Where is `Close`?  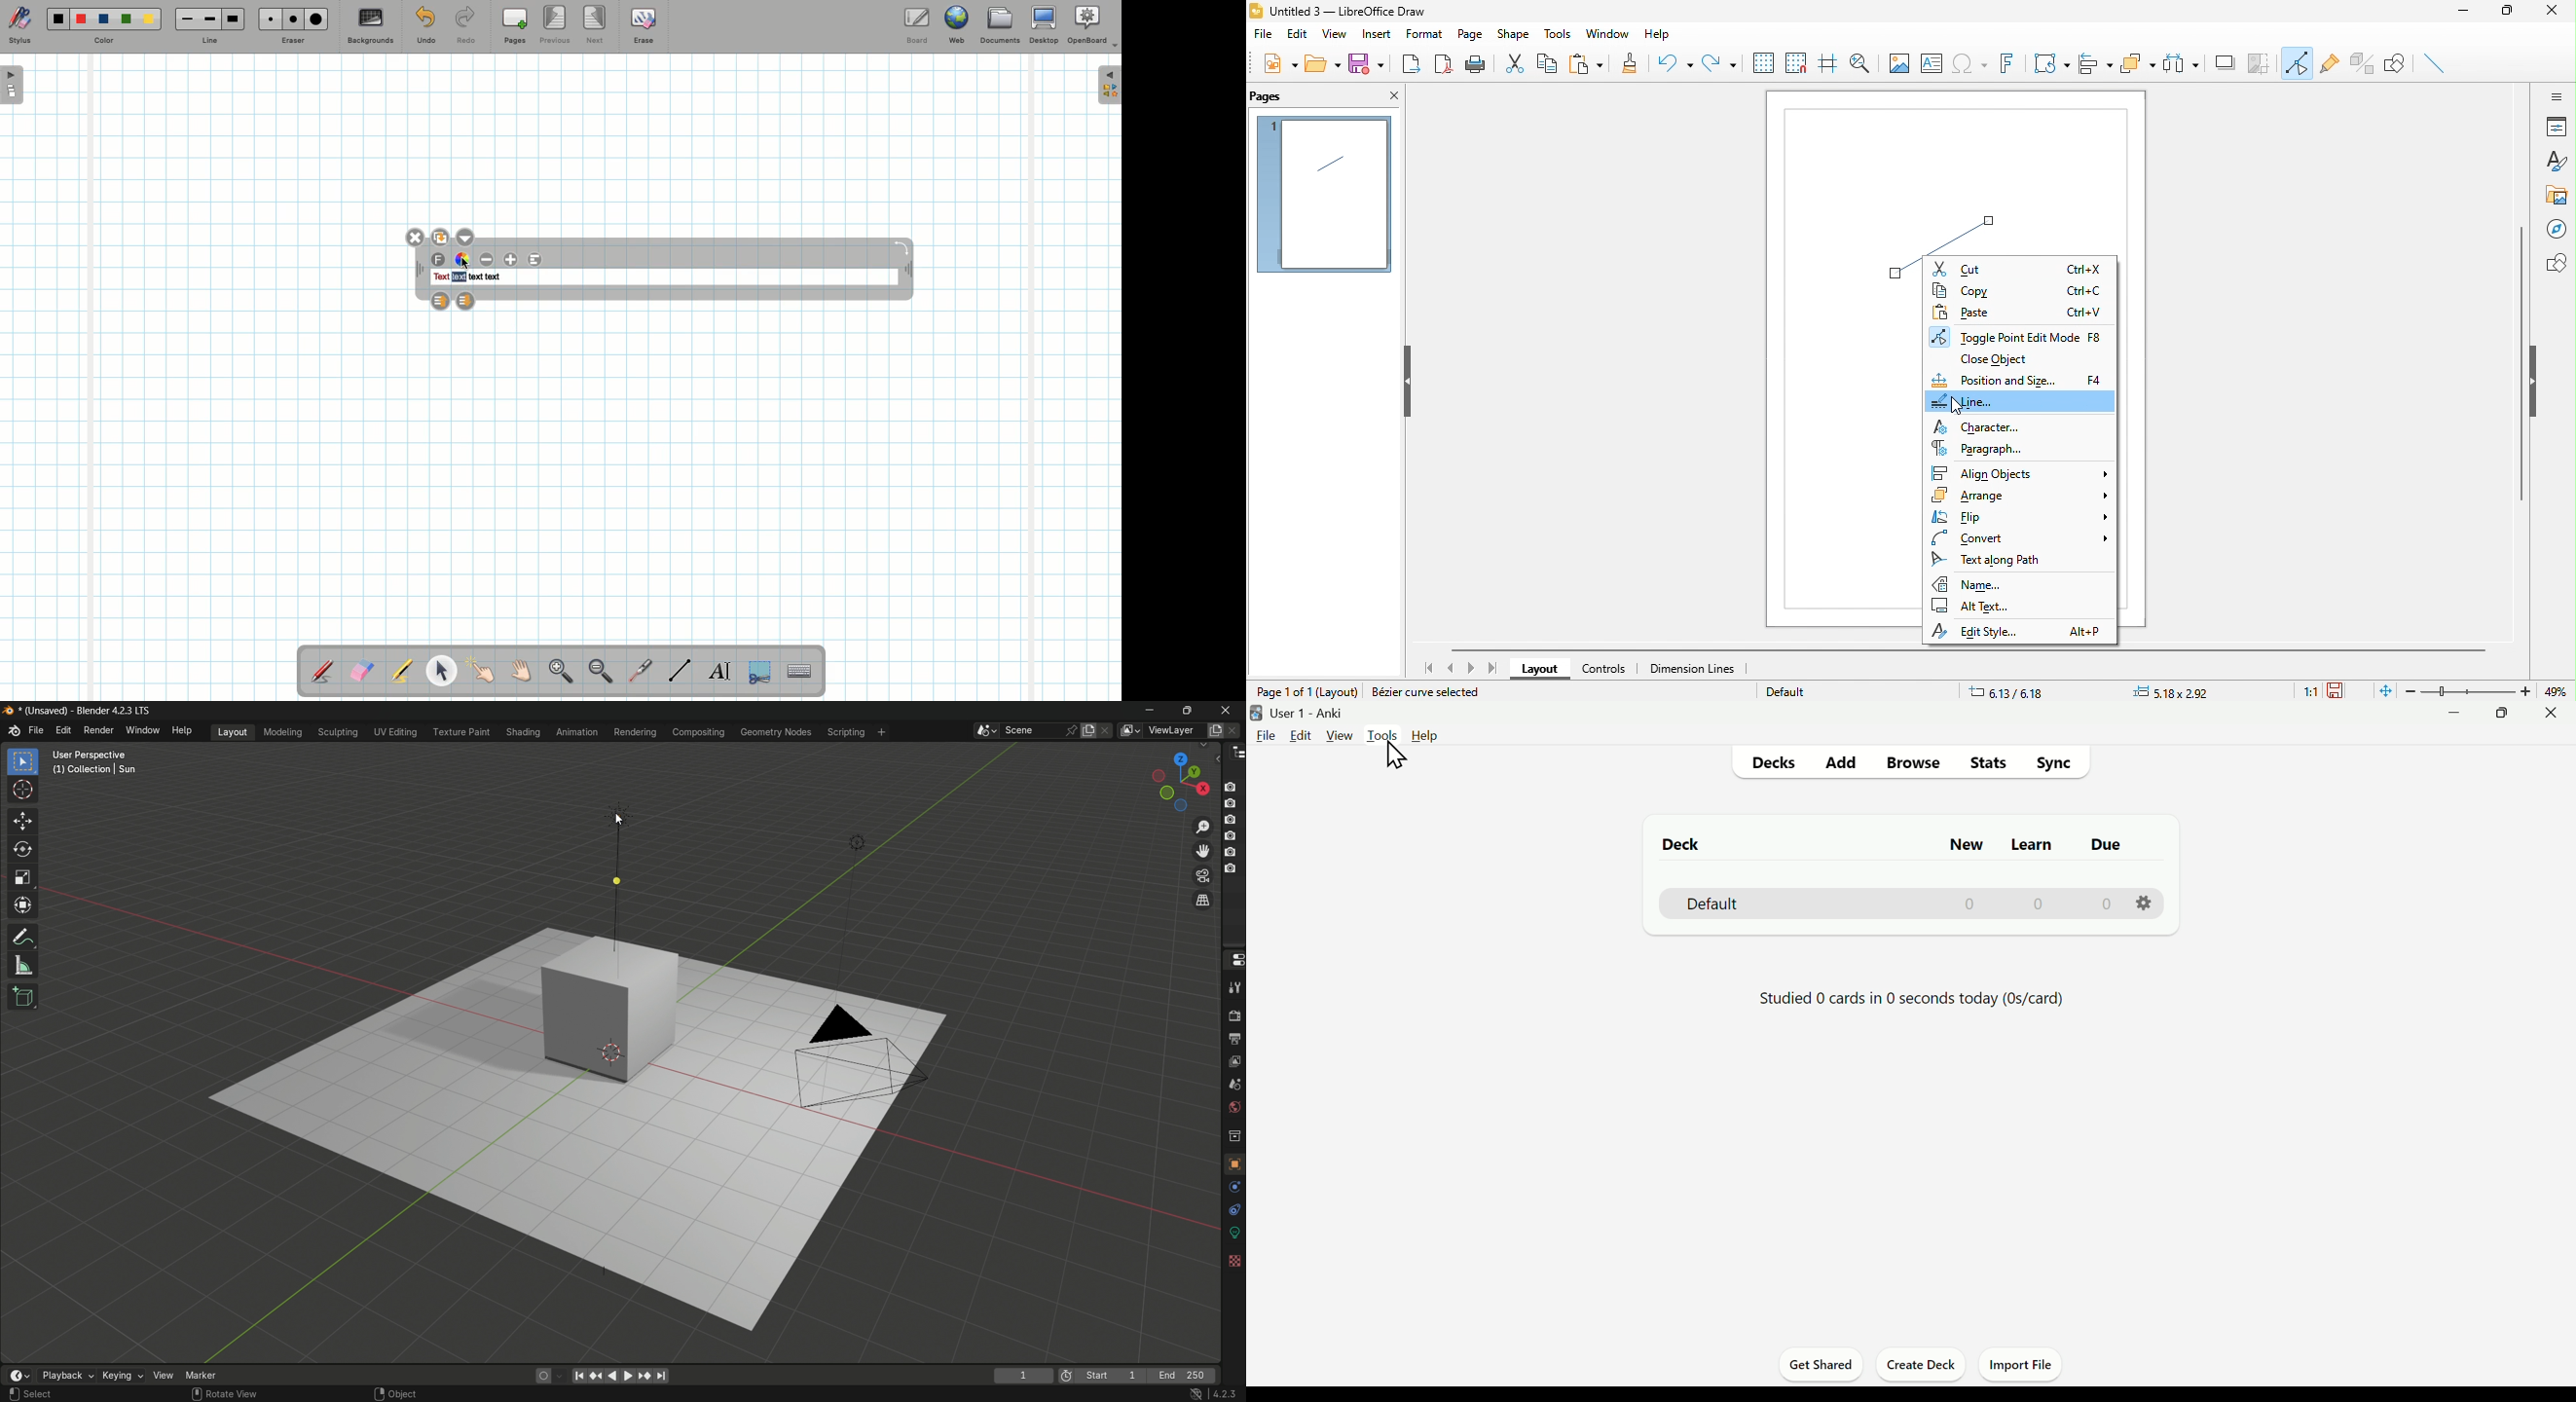
Close is located at coordinates (2550, 716).